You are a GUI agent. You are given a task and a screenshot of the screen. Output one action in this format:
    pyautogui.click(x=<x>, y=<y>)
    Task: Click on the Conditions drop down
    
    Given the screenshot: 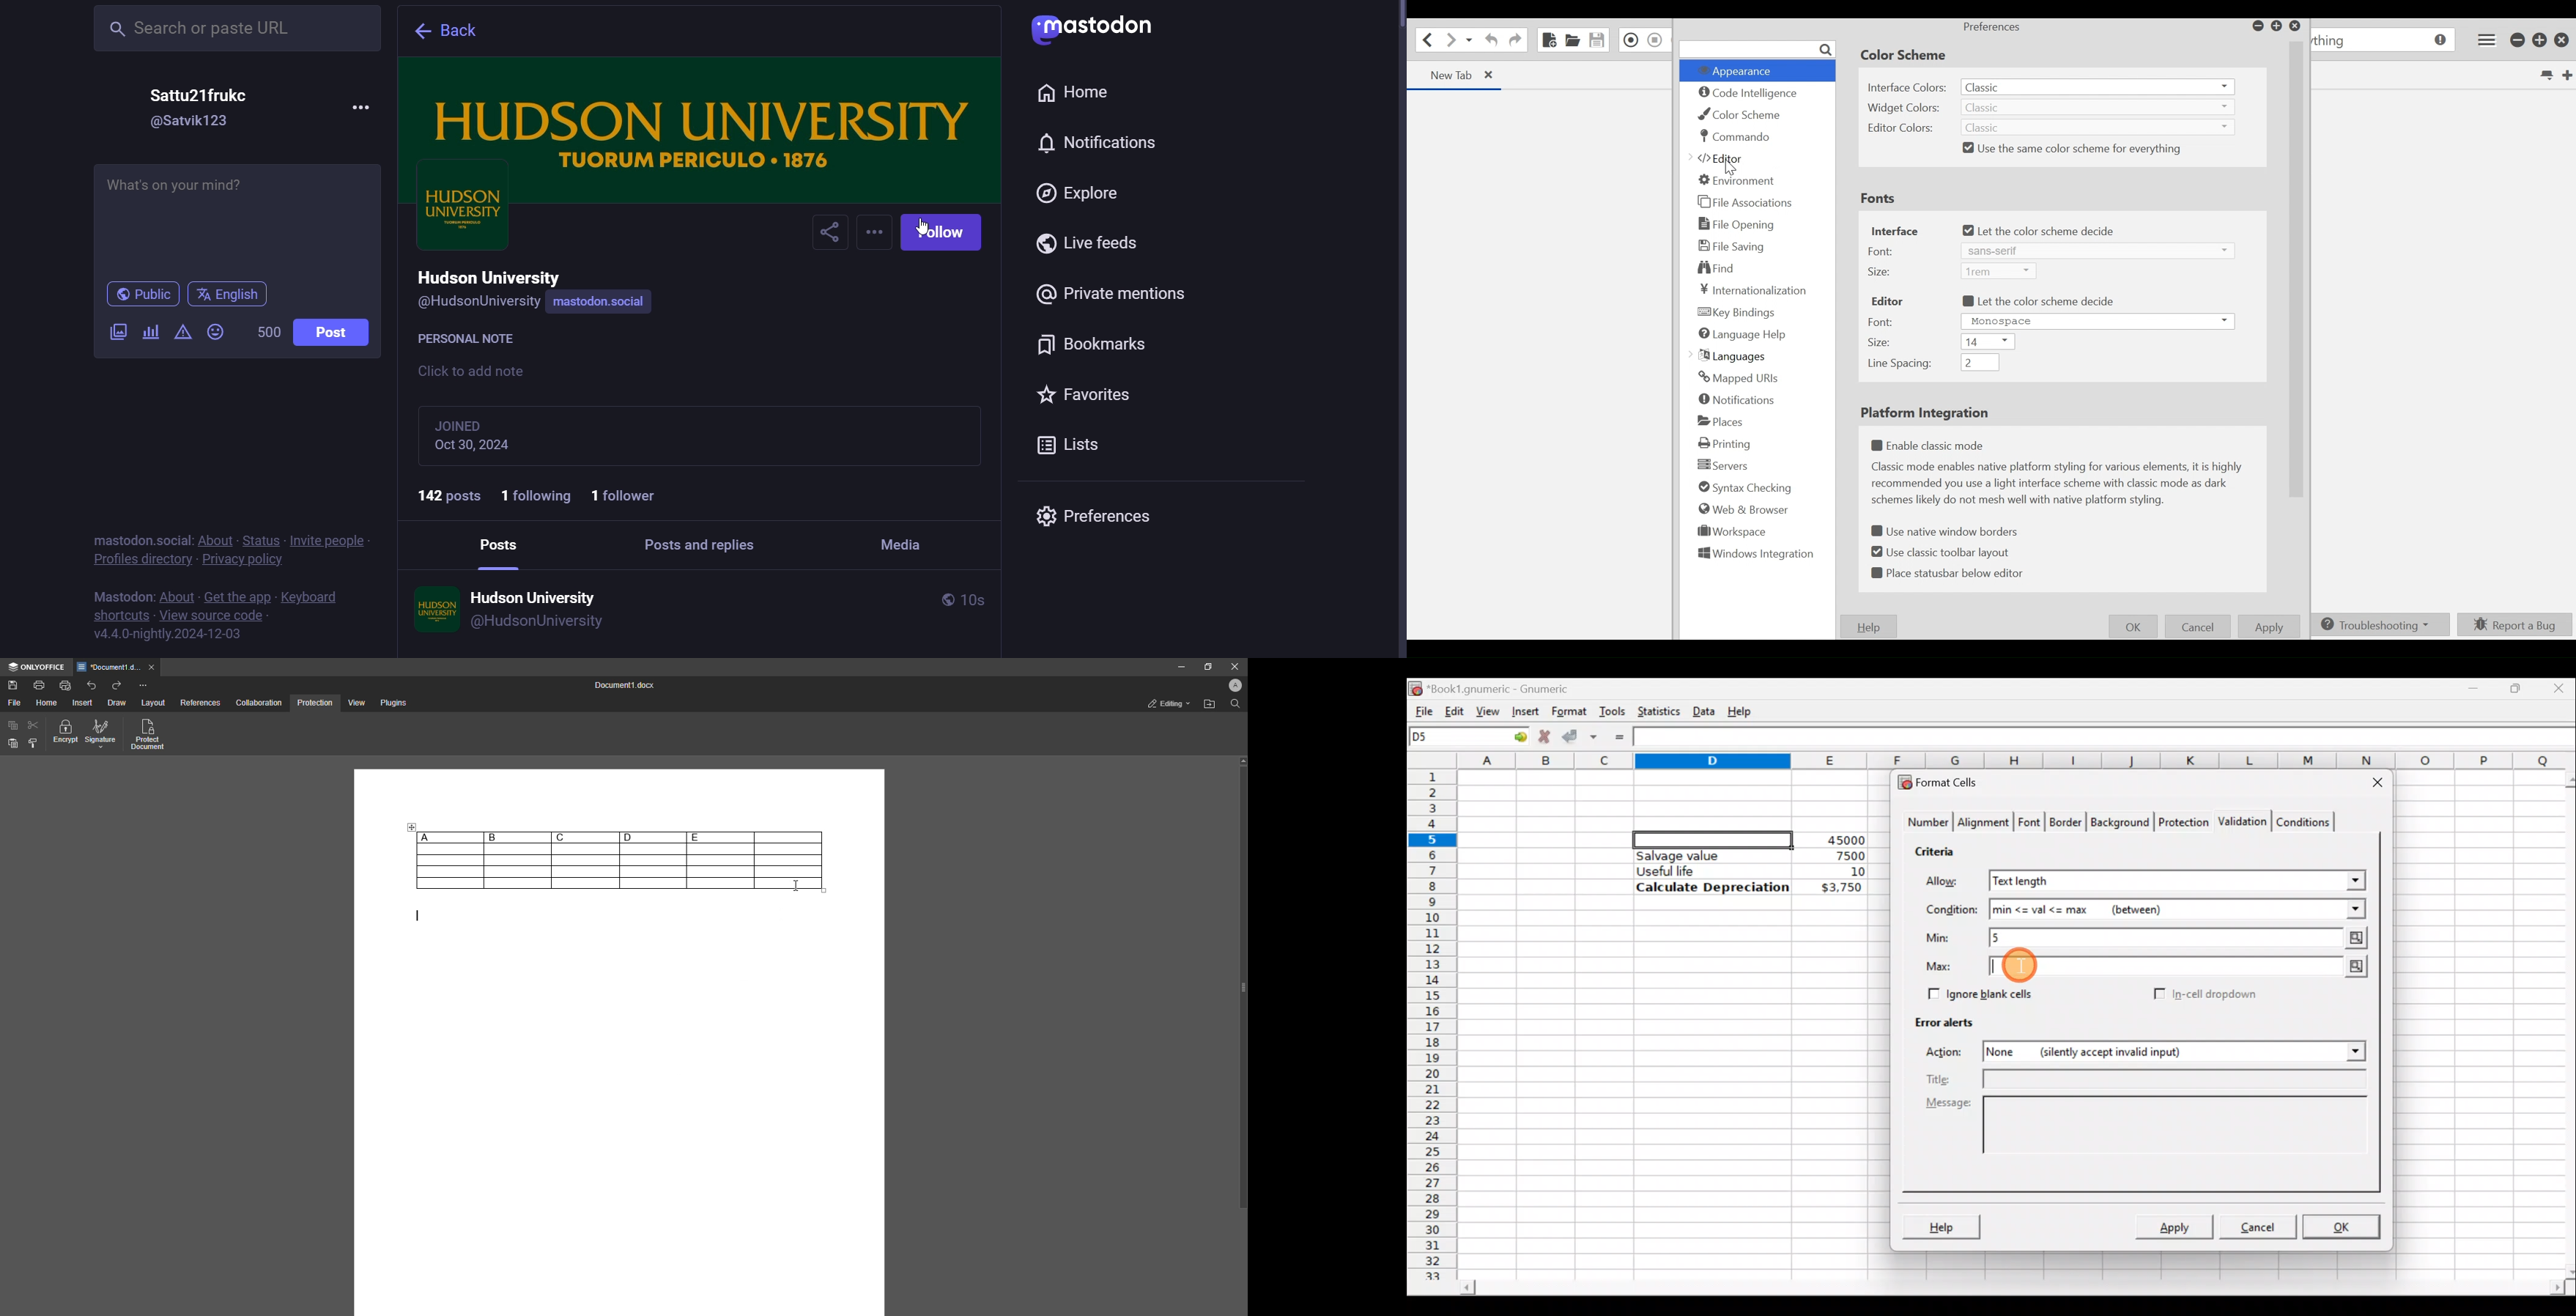 What is the action you would take?
    pyautogui.click(x=2343, y=909)
    